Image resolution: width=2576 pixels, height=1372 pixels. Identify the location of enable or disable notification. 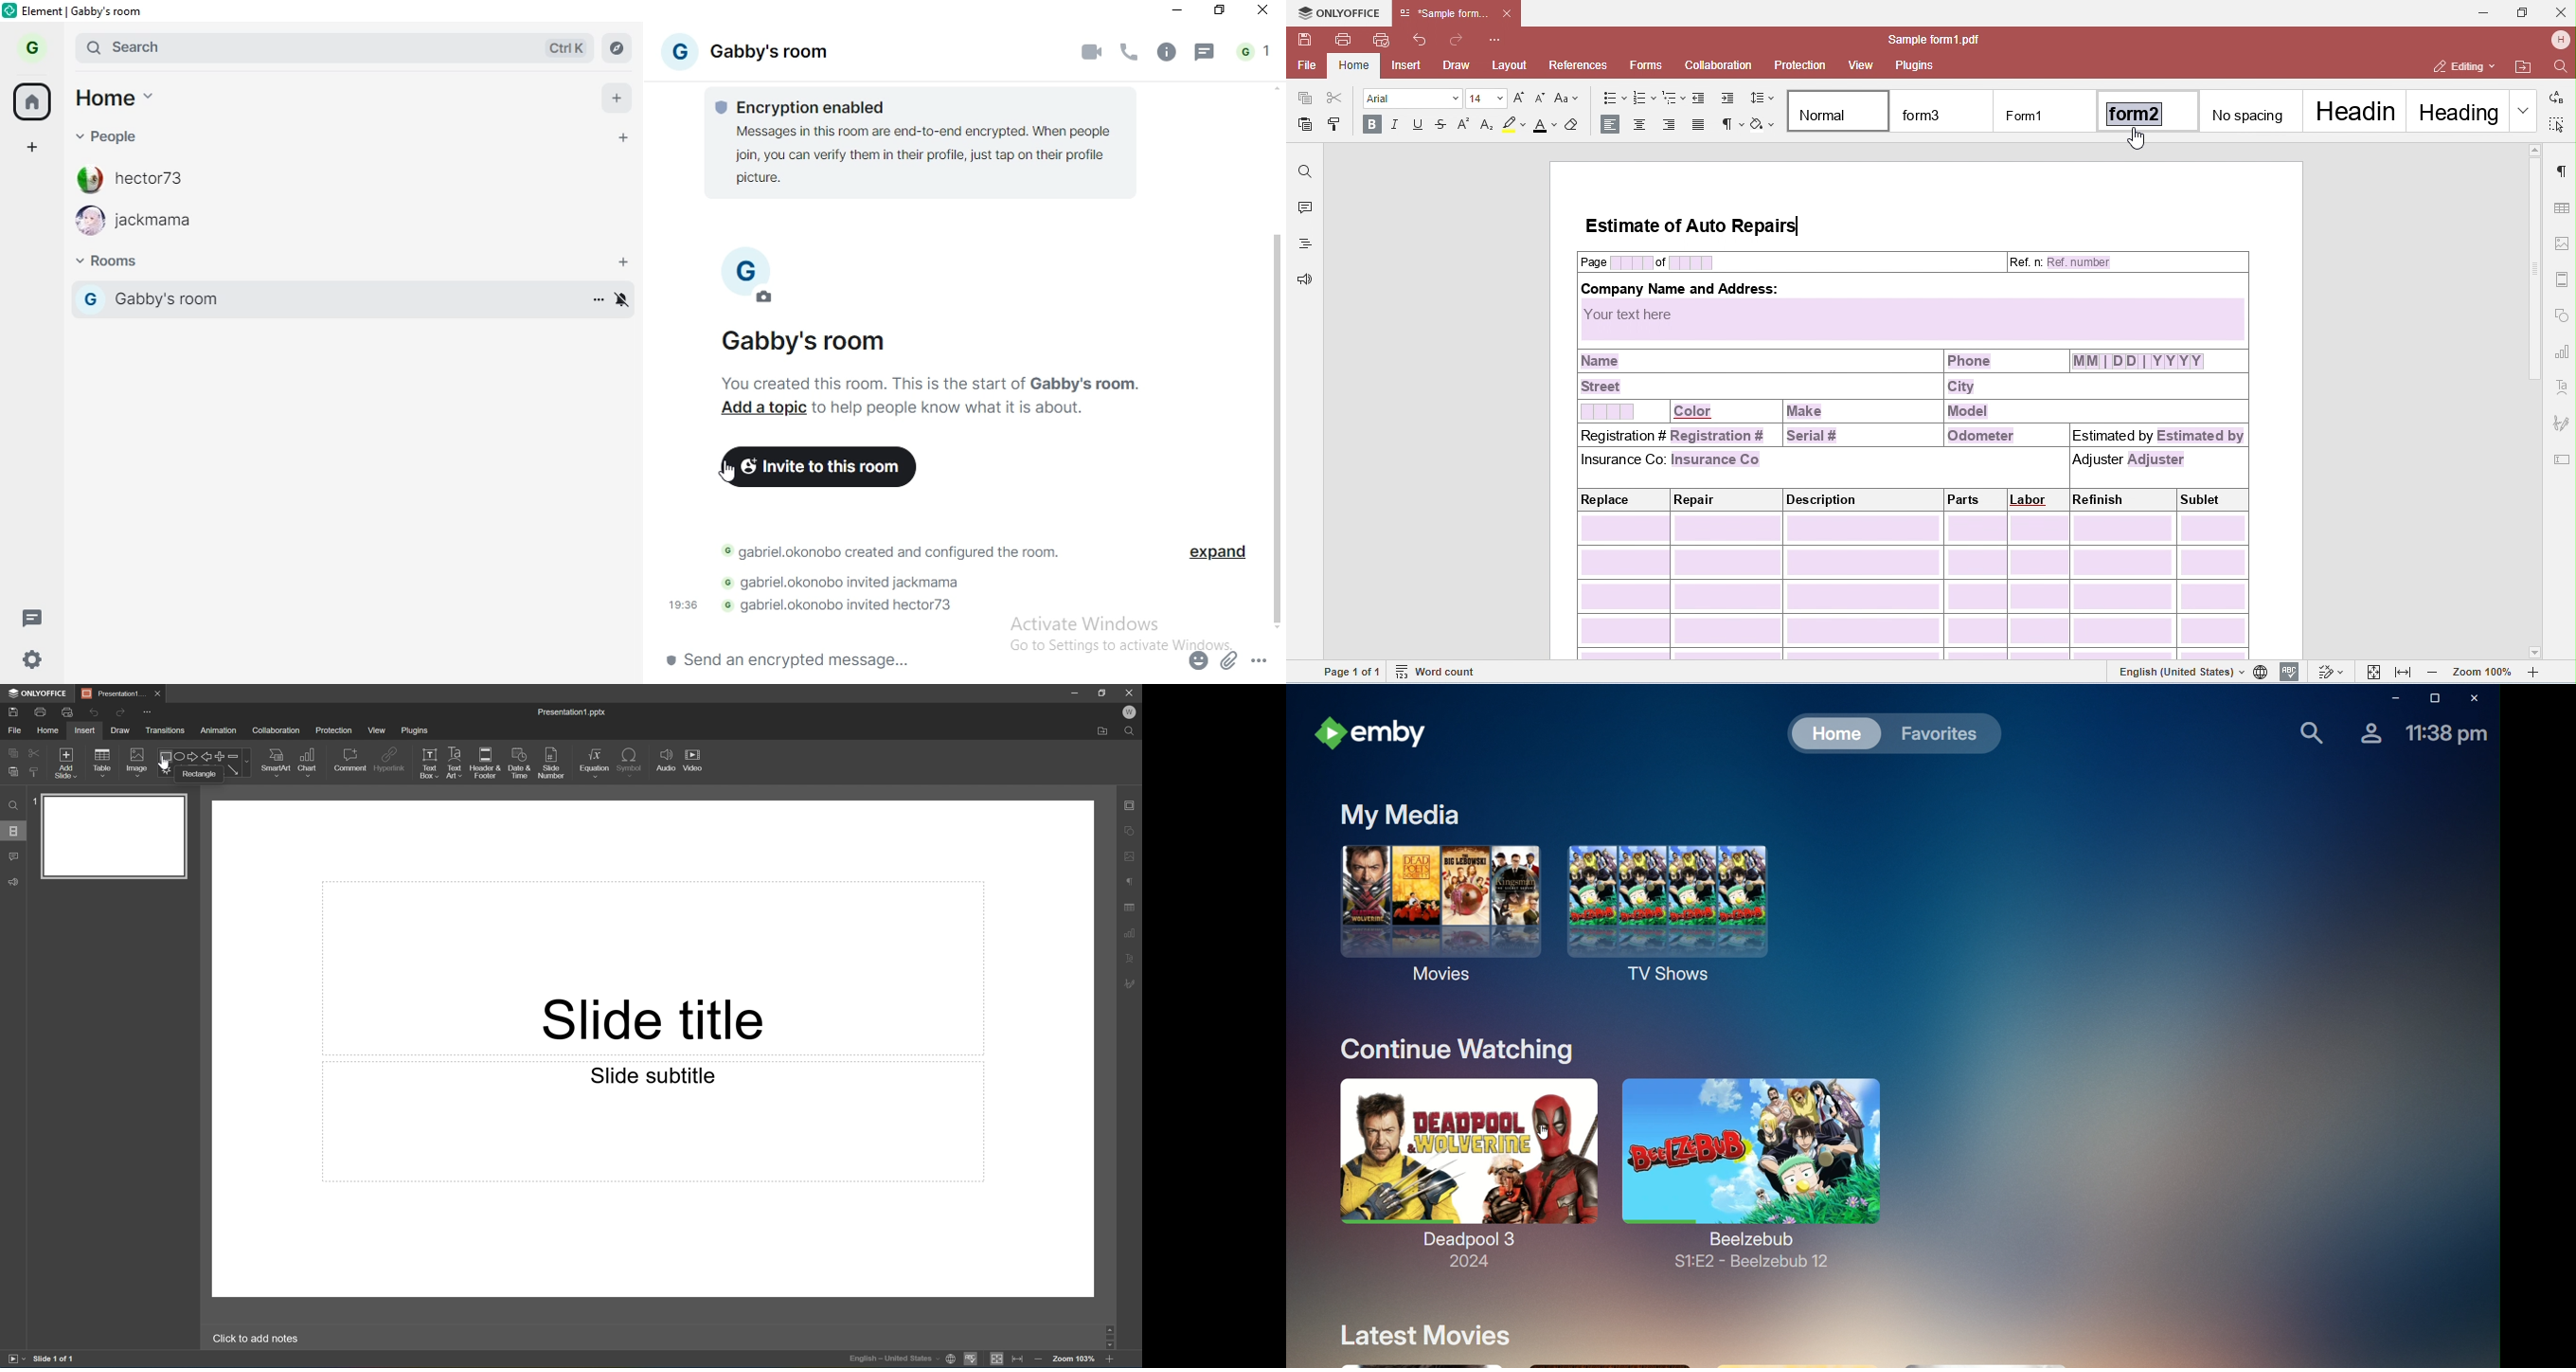
(623, 302).